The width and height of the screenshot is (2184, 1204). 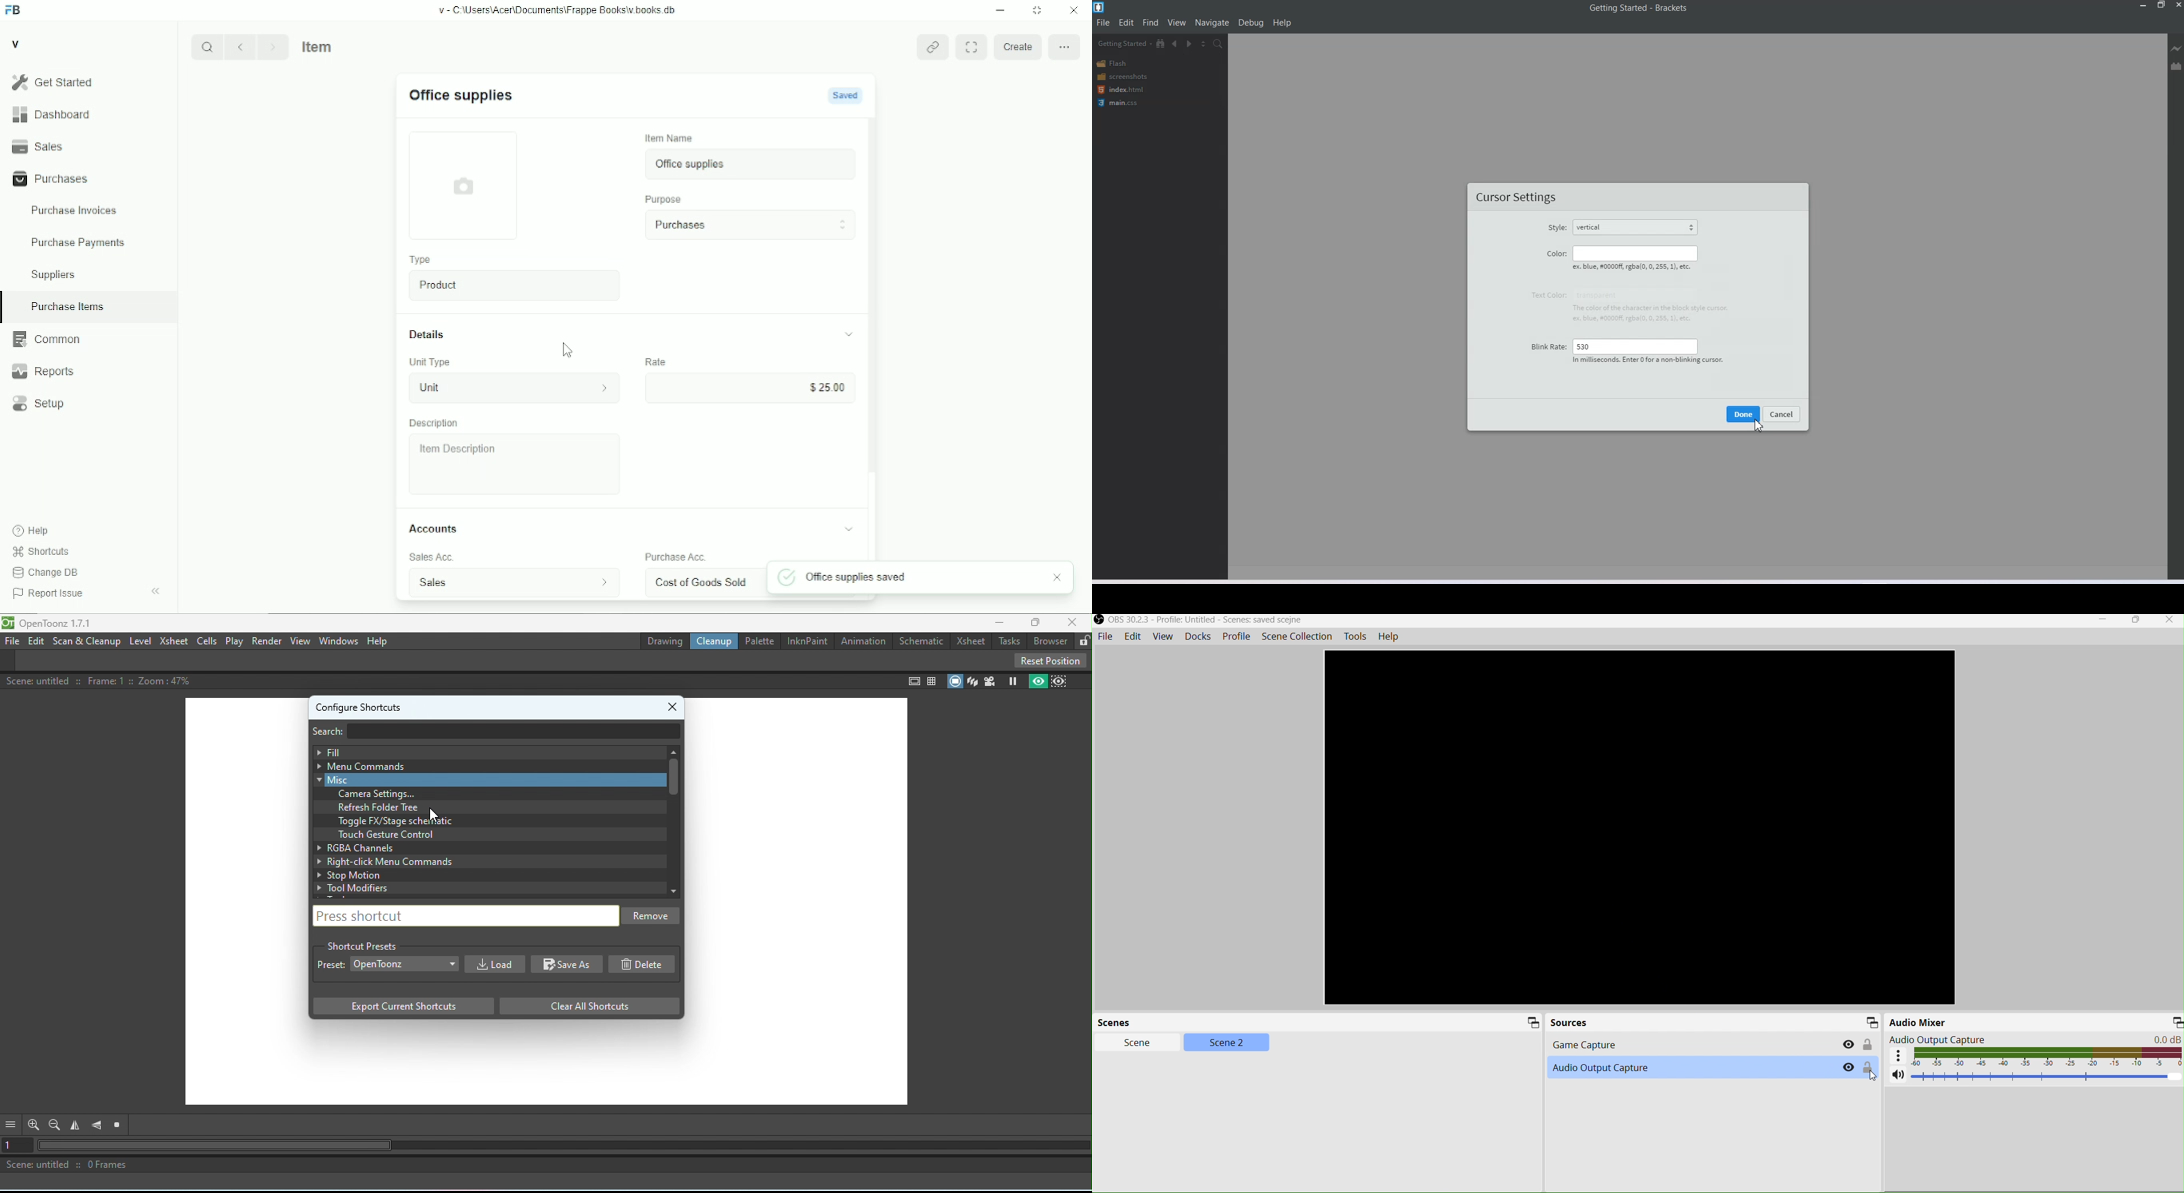 I want to click on common, so click(x=47, y=339).